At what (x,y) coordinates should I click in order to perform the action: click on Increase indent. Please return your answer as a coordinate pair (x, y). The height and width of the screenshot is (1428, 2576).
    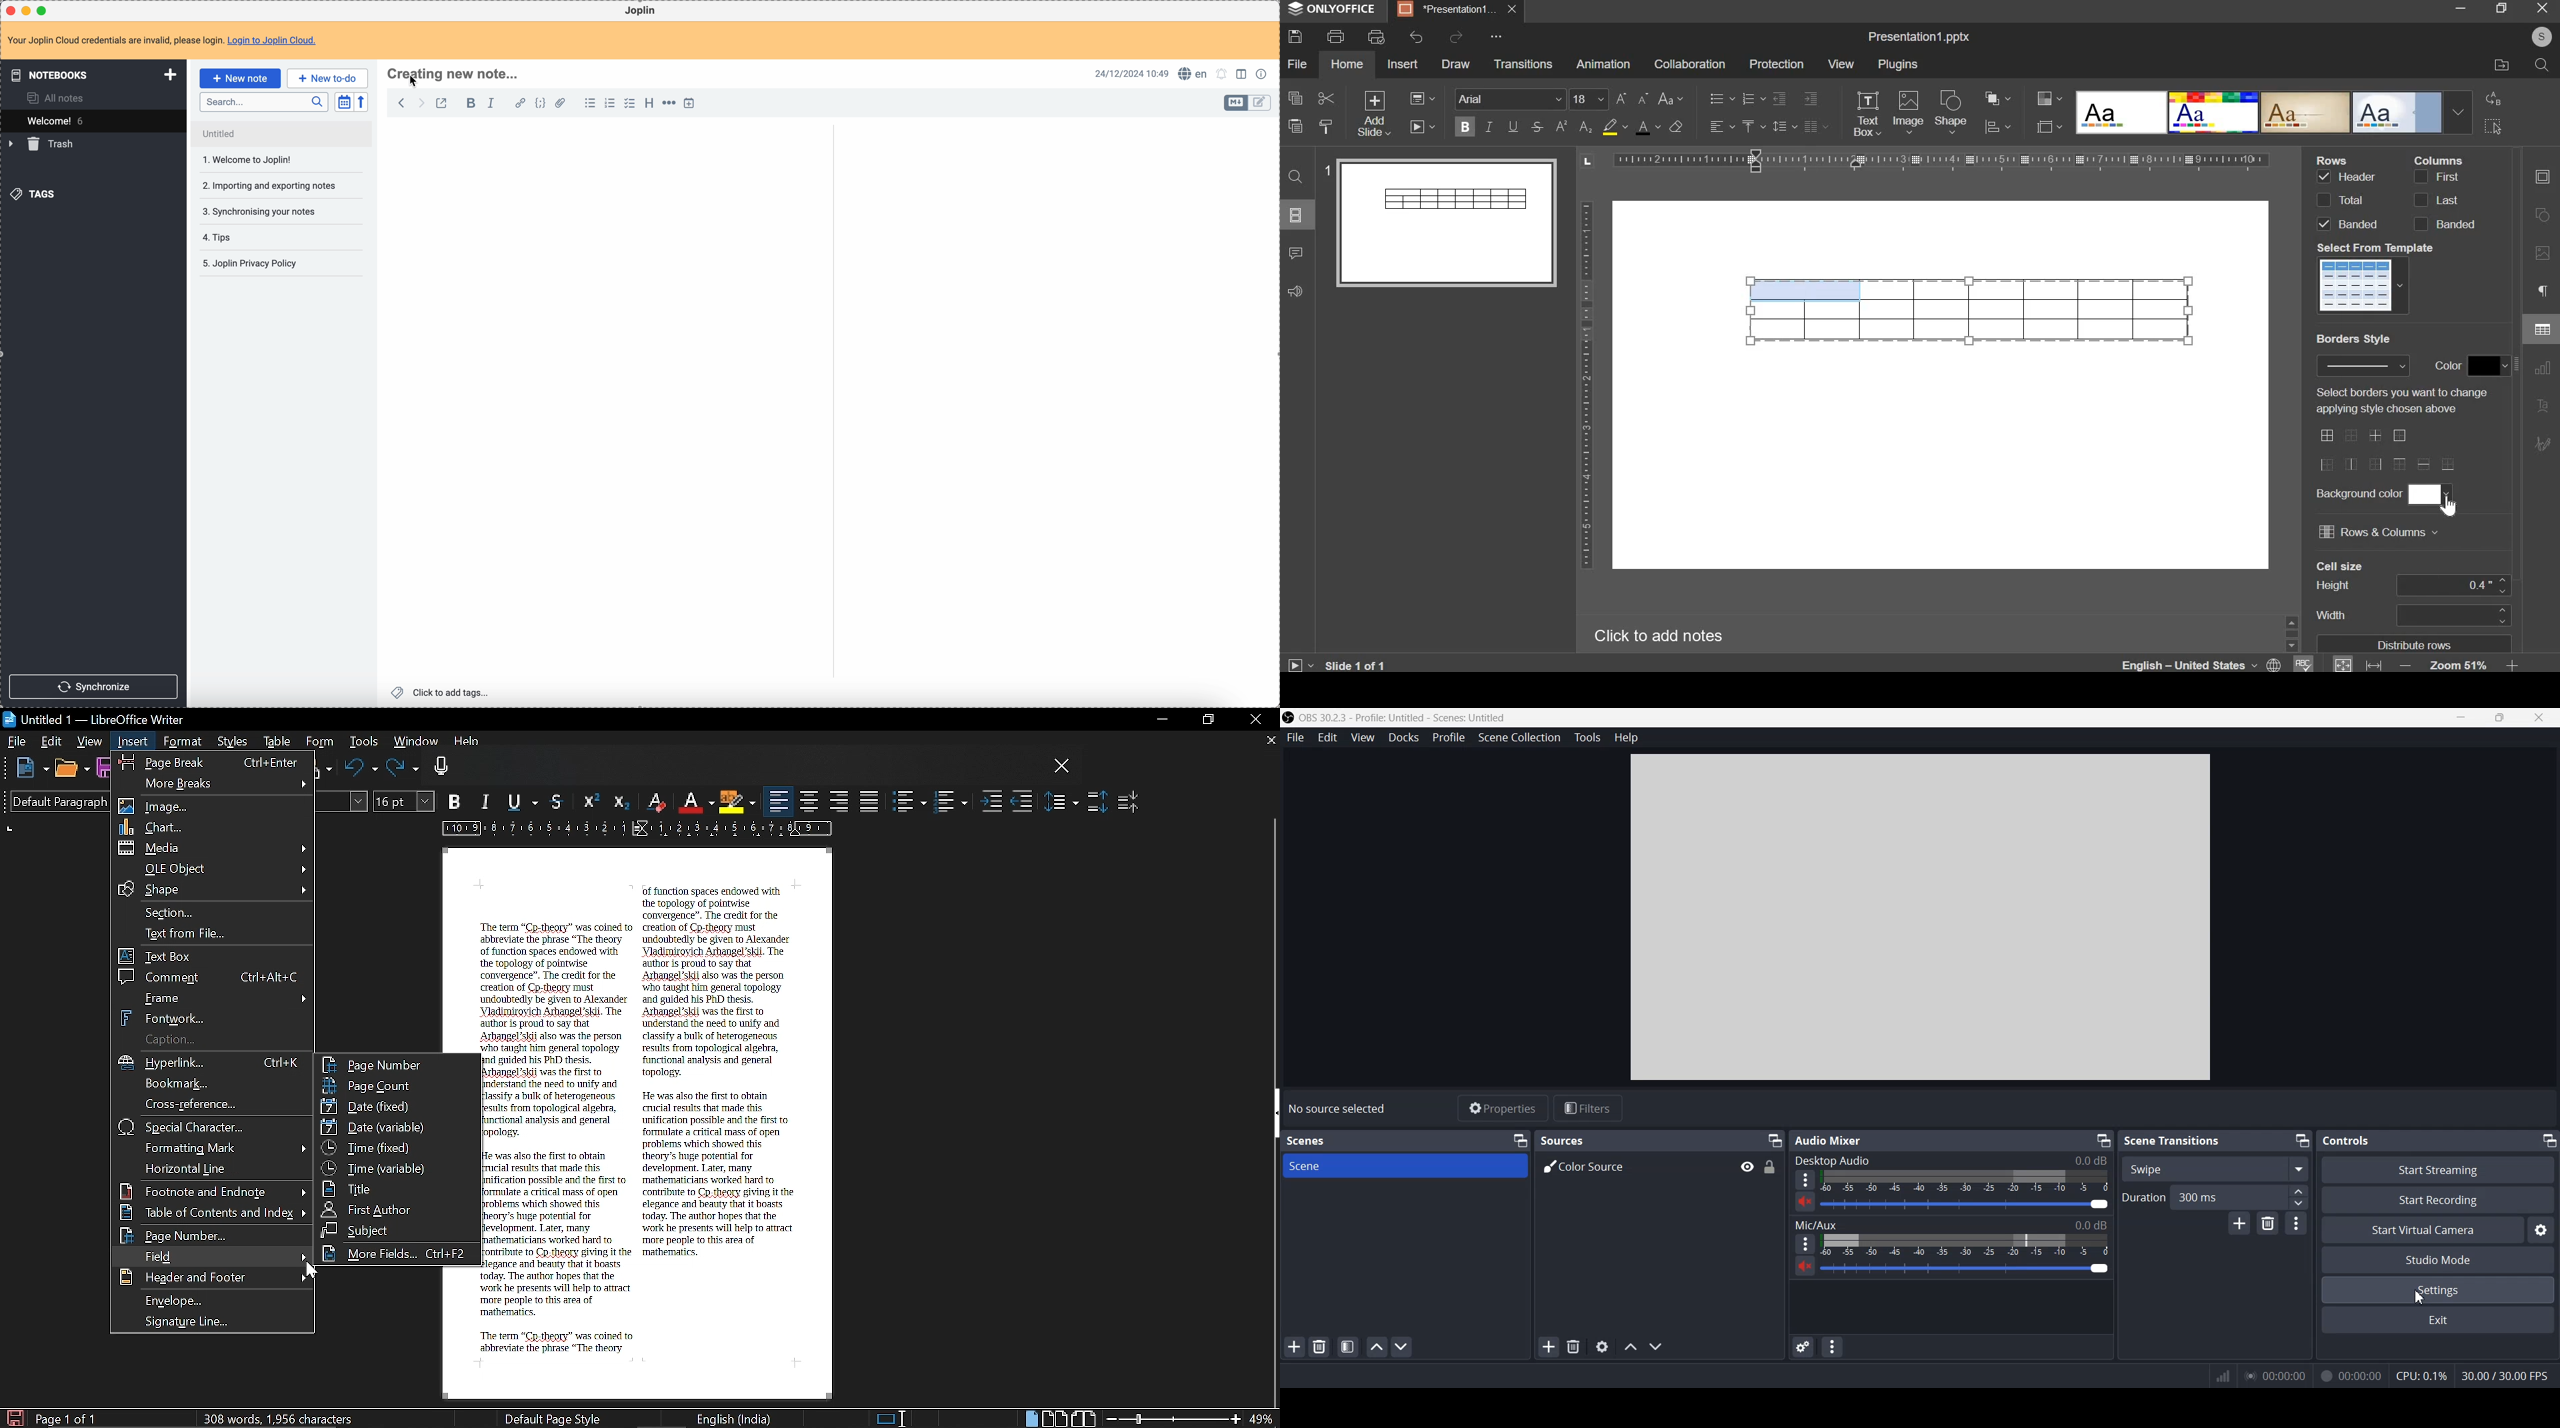
    Looking at the image, I should click on (992, 803).